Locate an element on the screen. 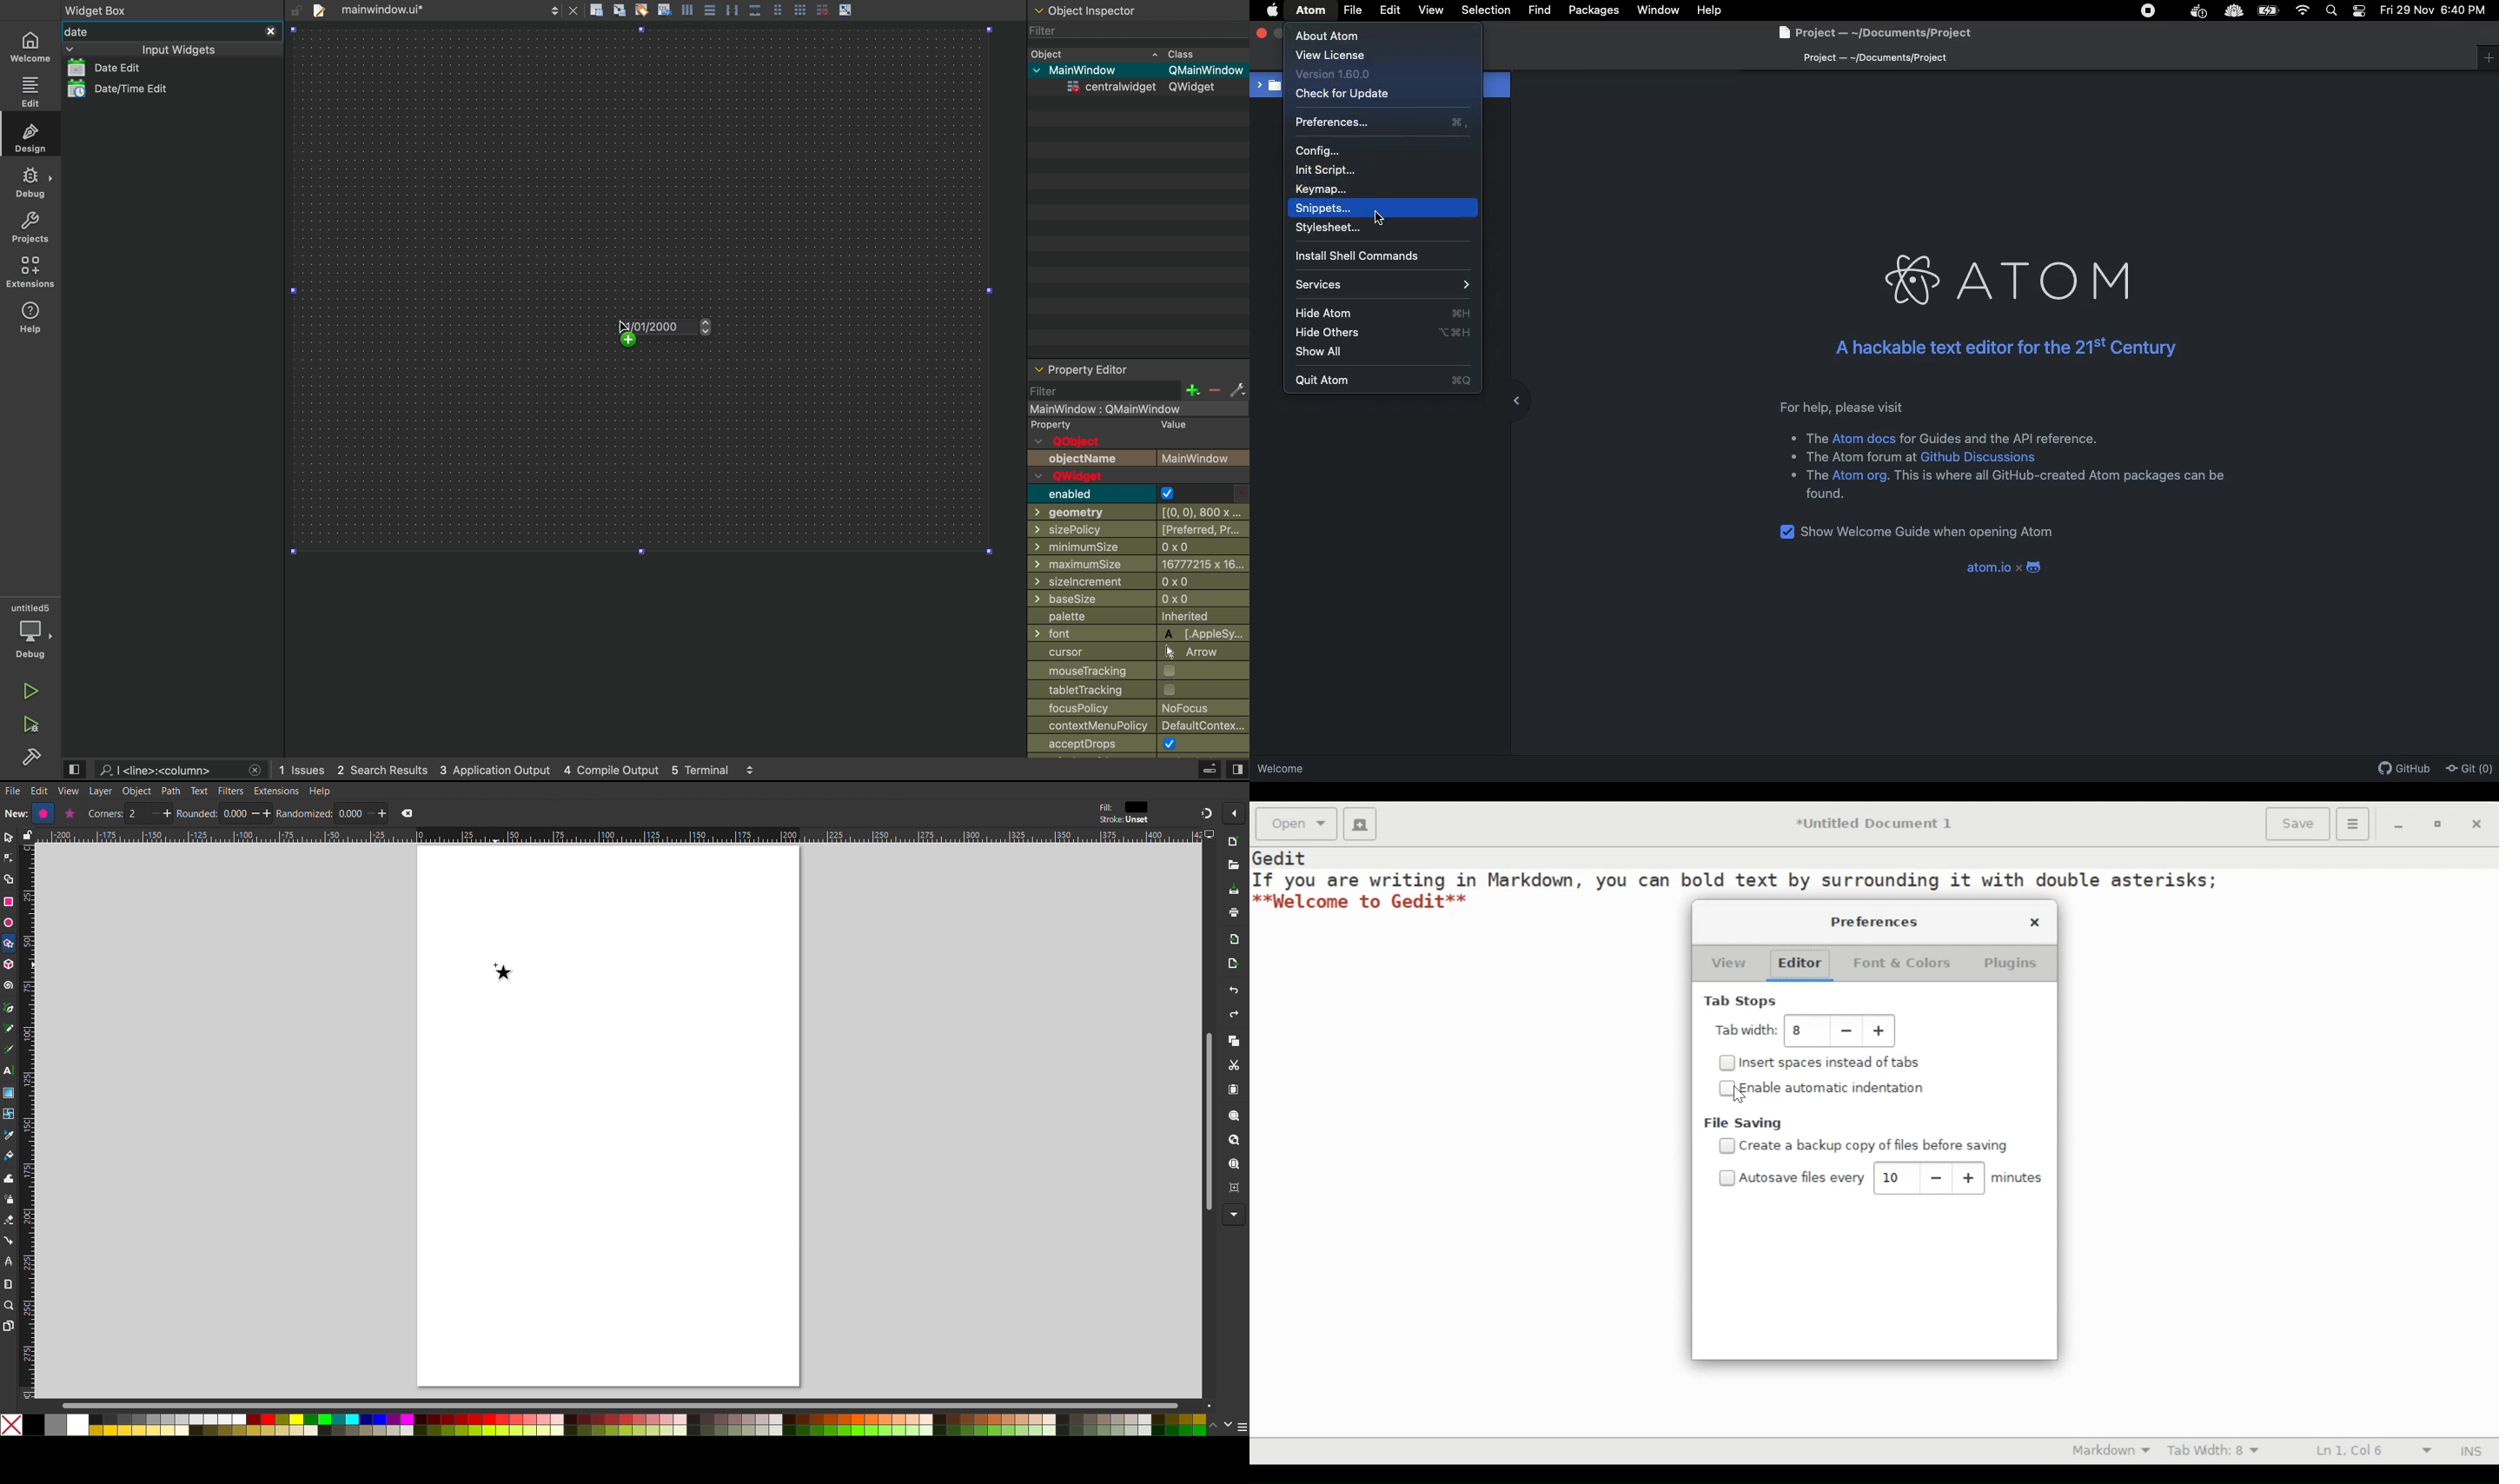 The height and width of the screenshot is (1484, 2520). close is located at coordinates (2036, 922).